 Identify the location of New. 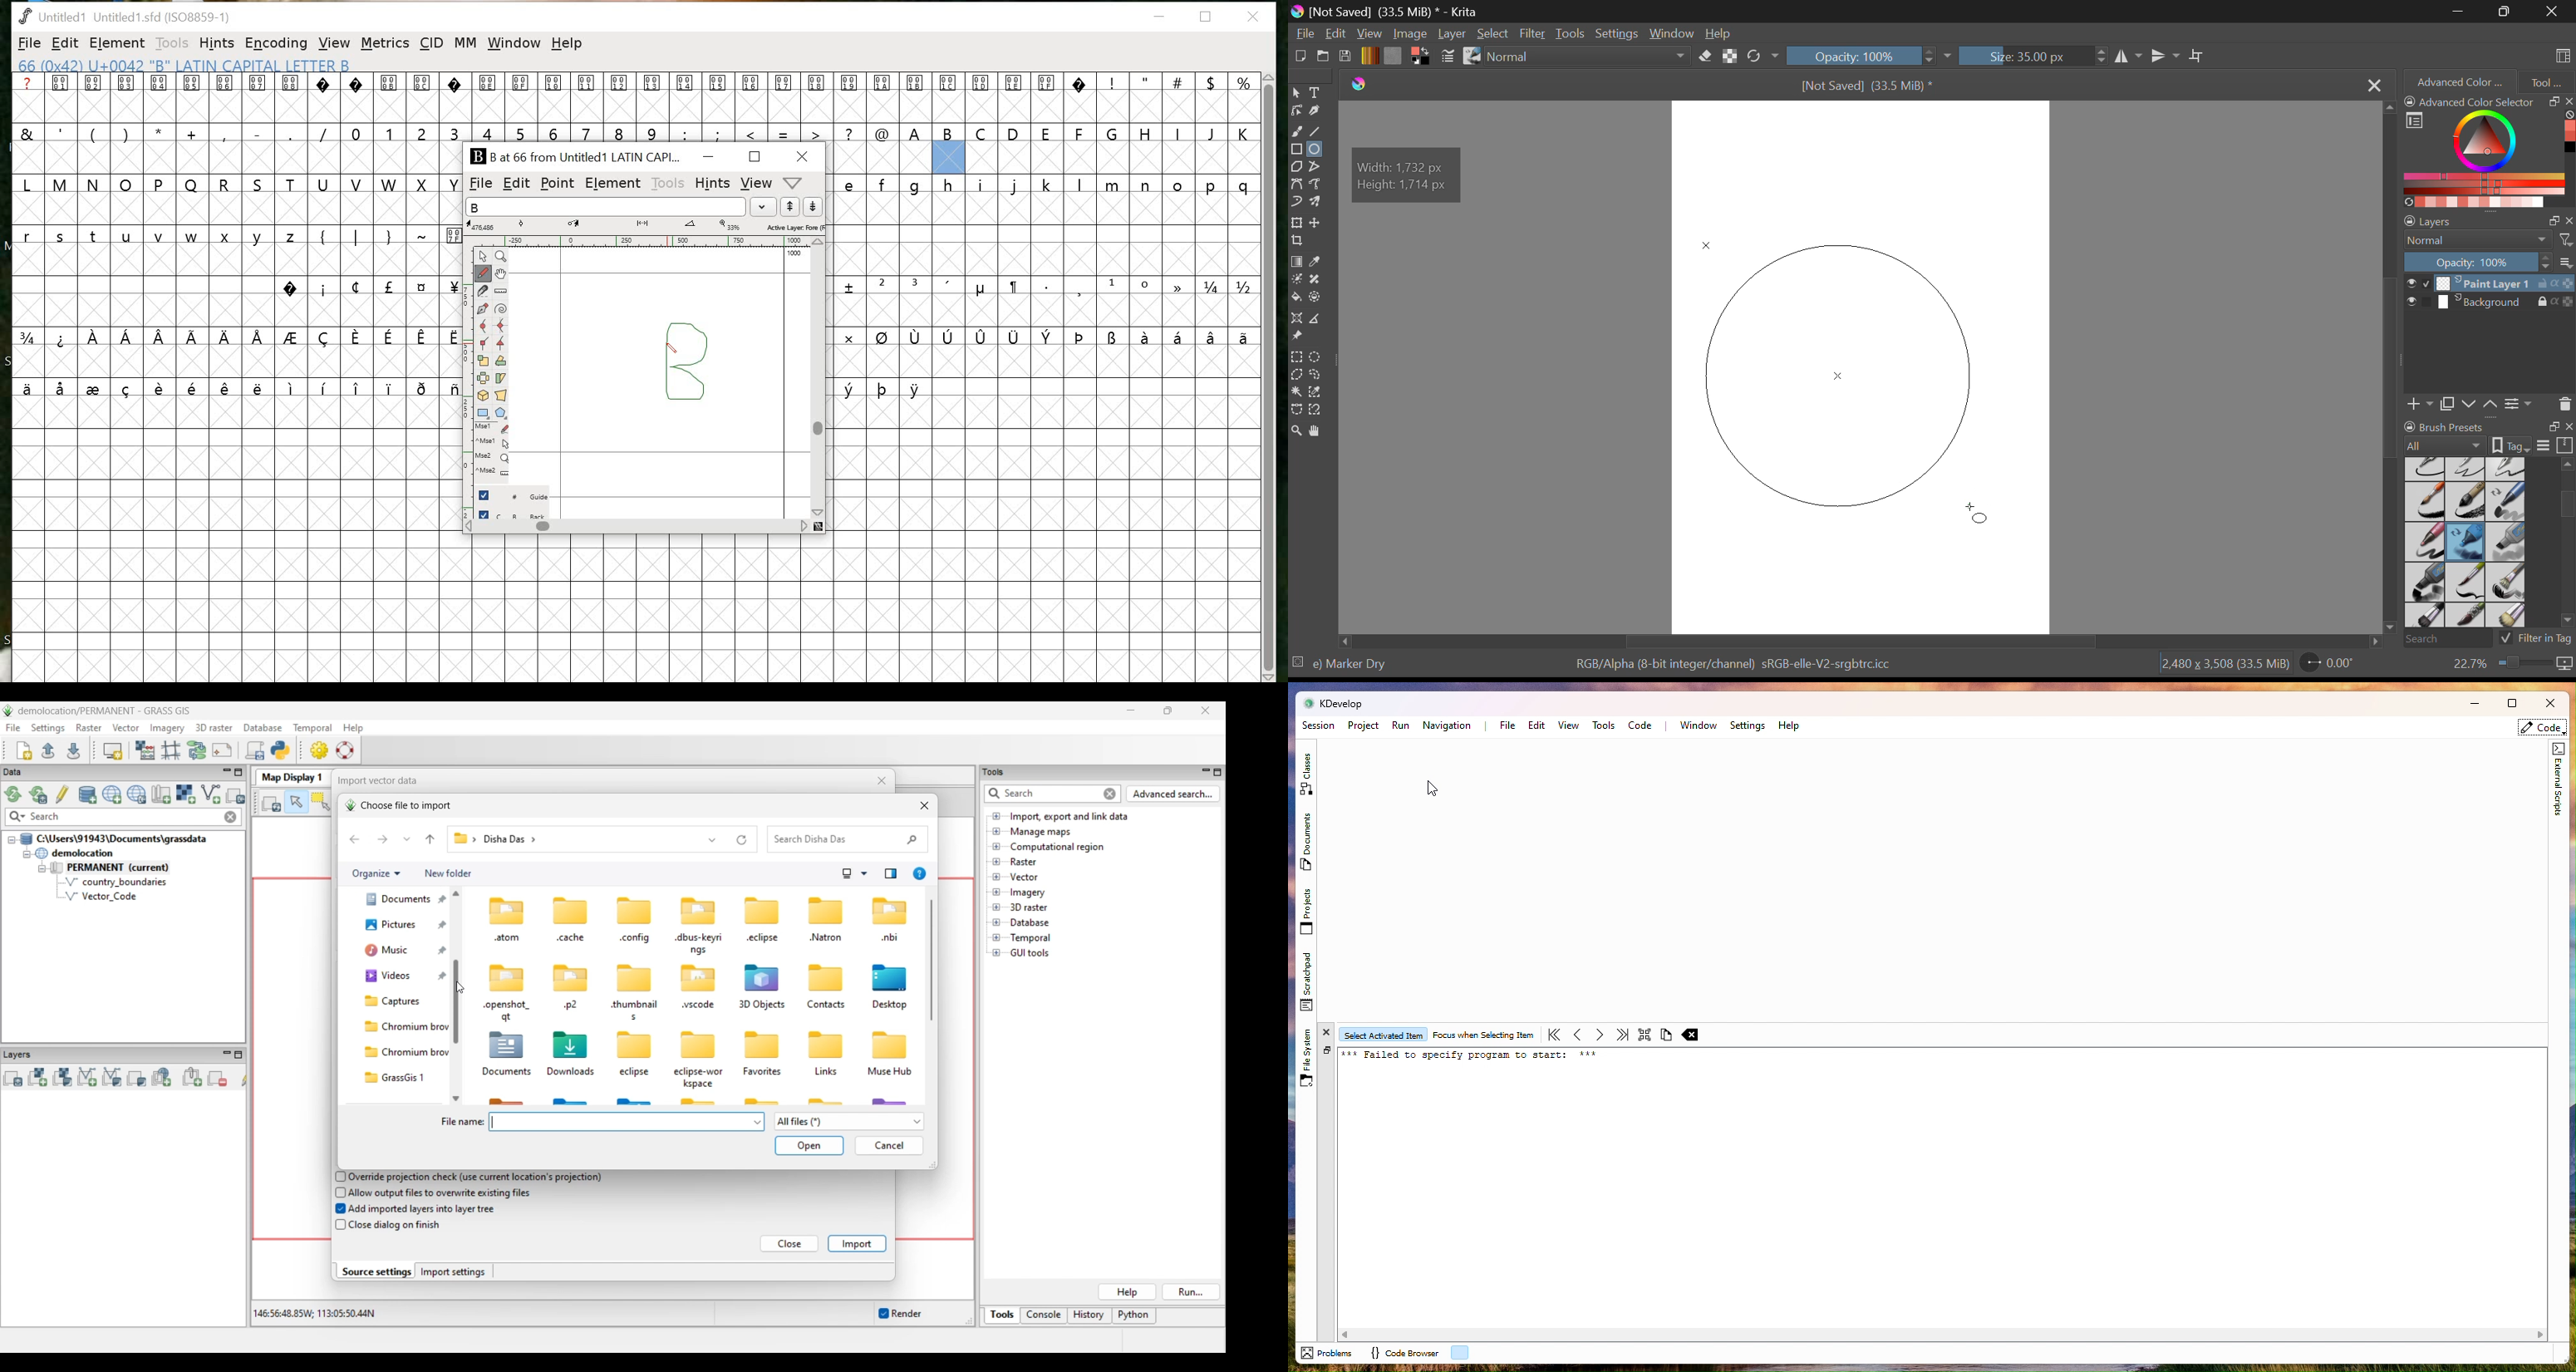
(1301, 58).